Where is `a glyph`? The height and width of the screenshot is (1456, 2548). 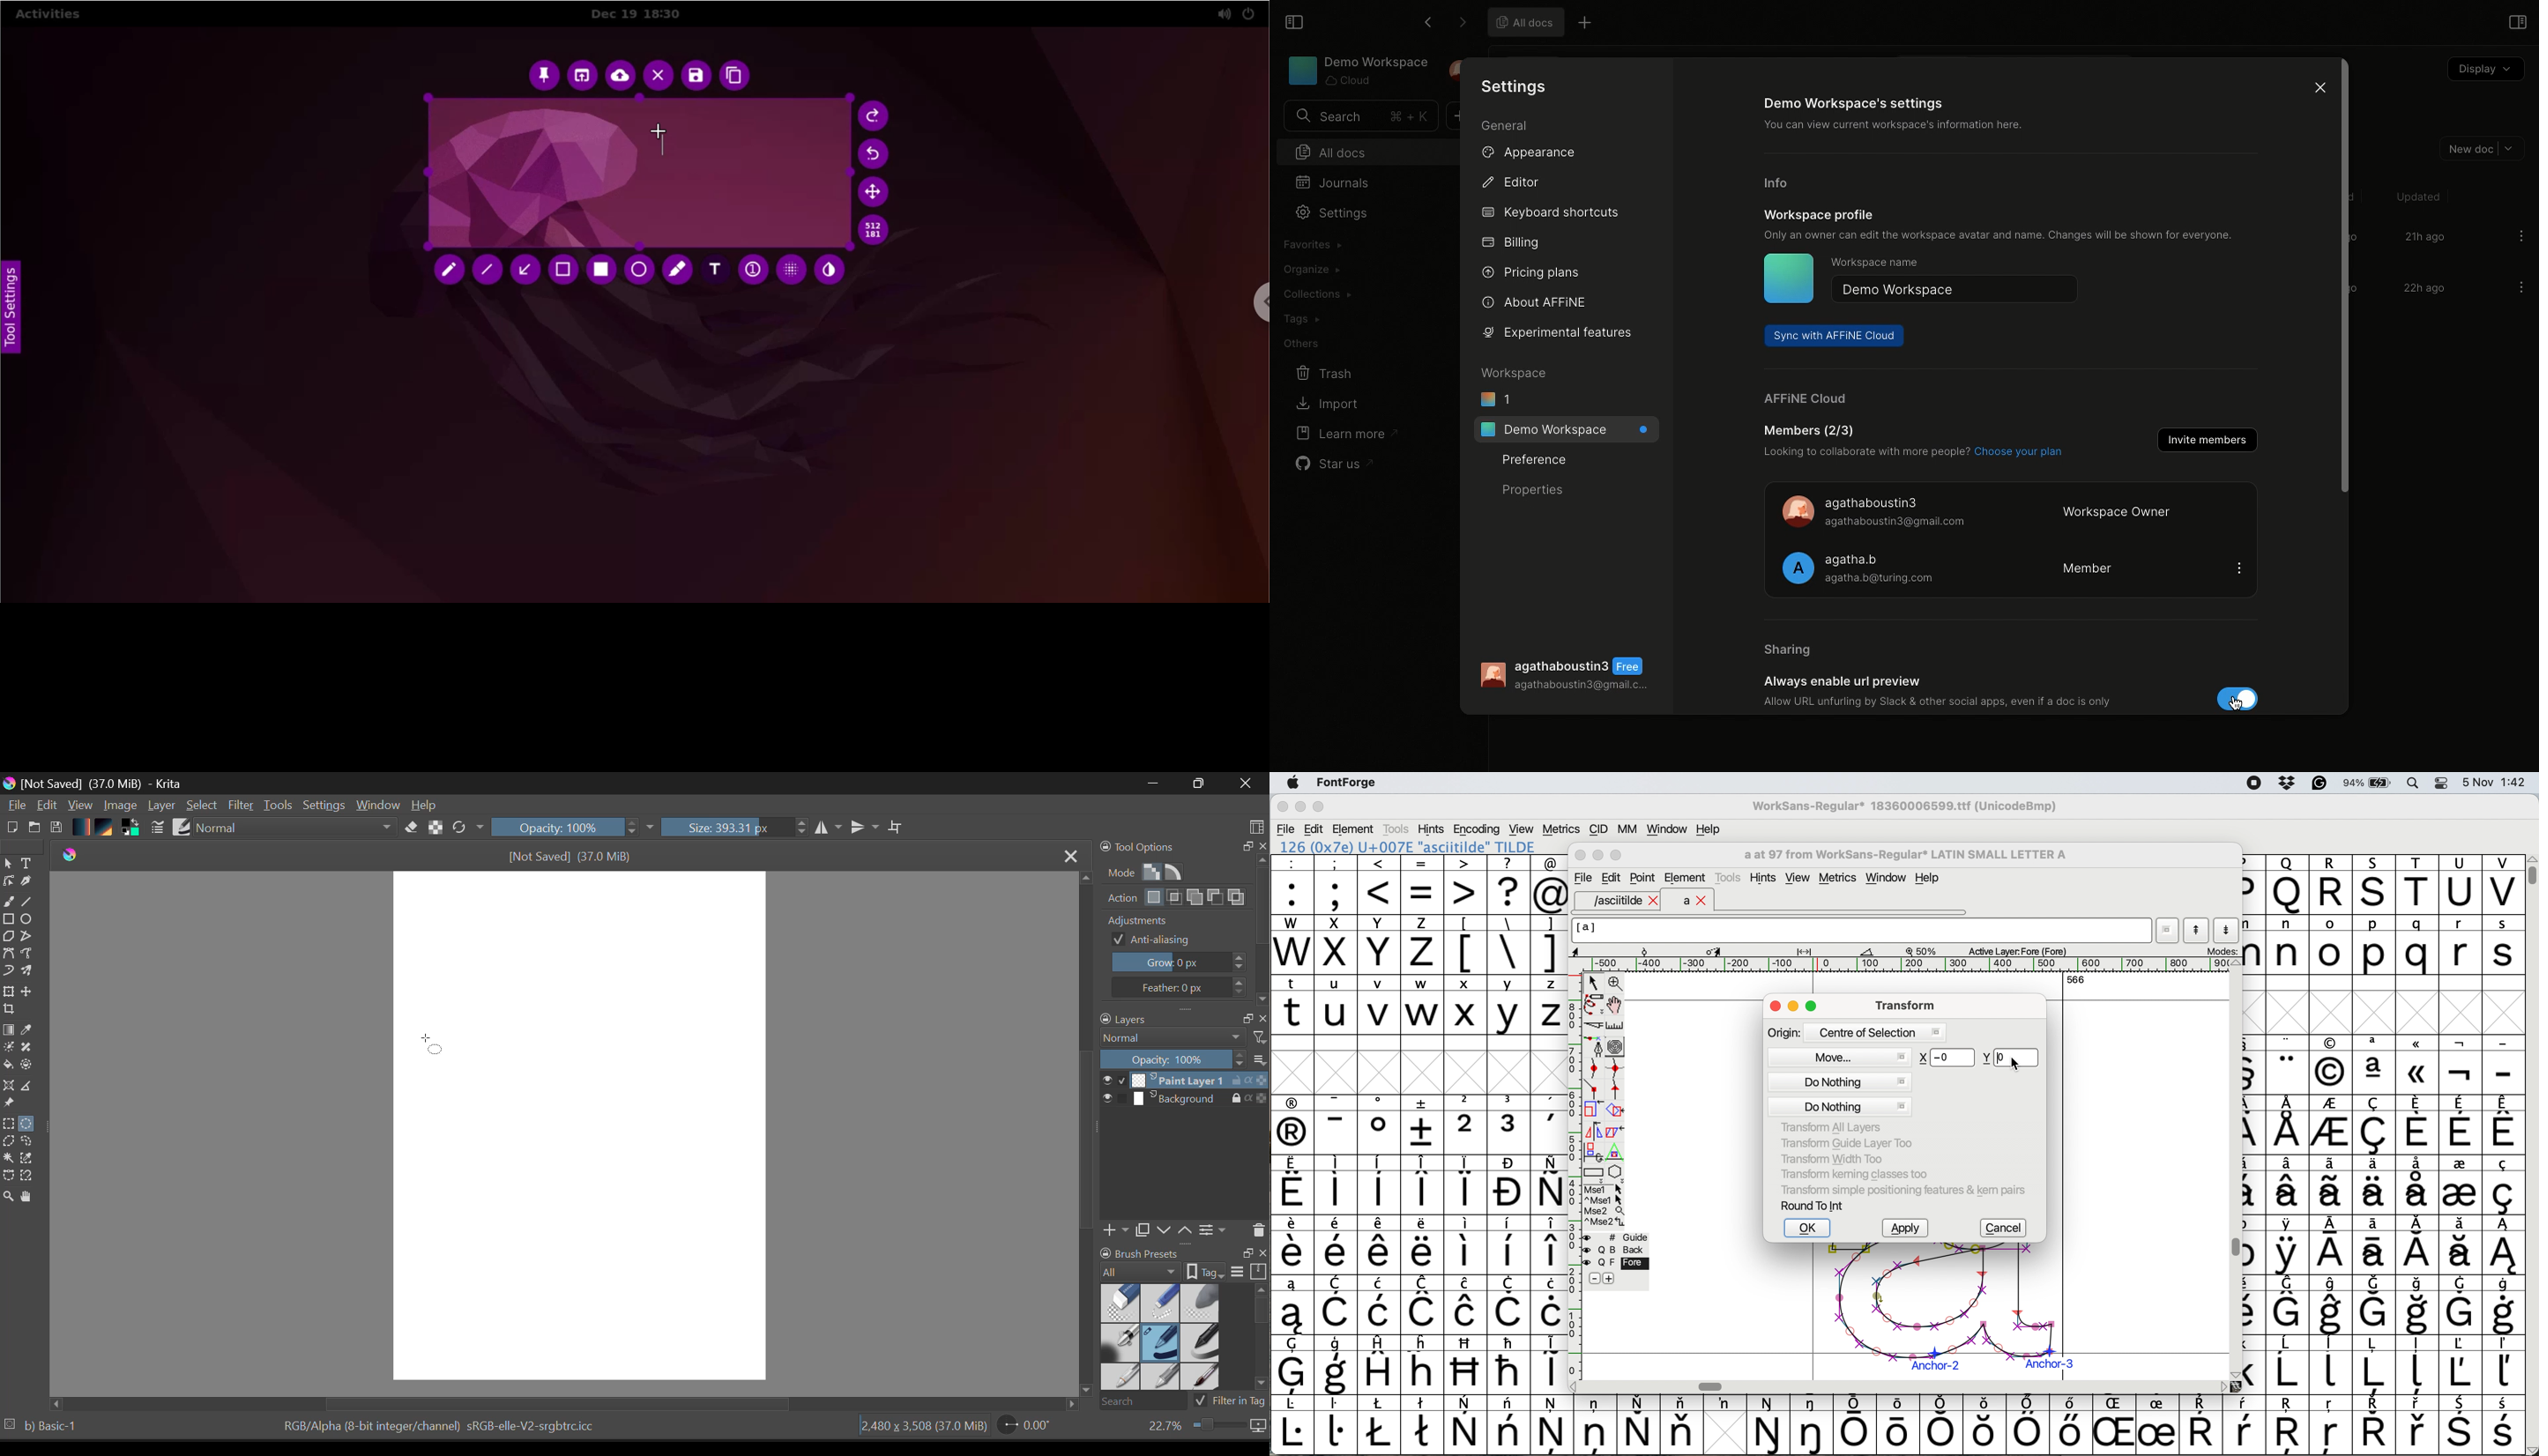
a glyph is located at coordinates (1942, 1311).